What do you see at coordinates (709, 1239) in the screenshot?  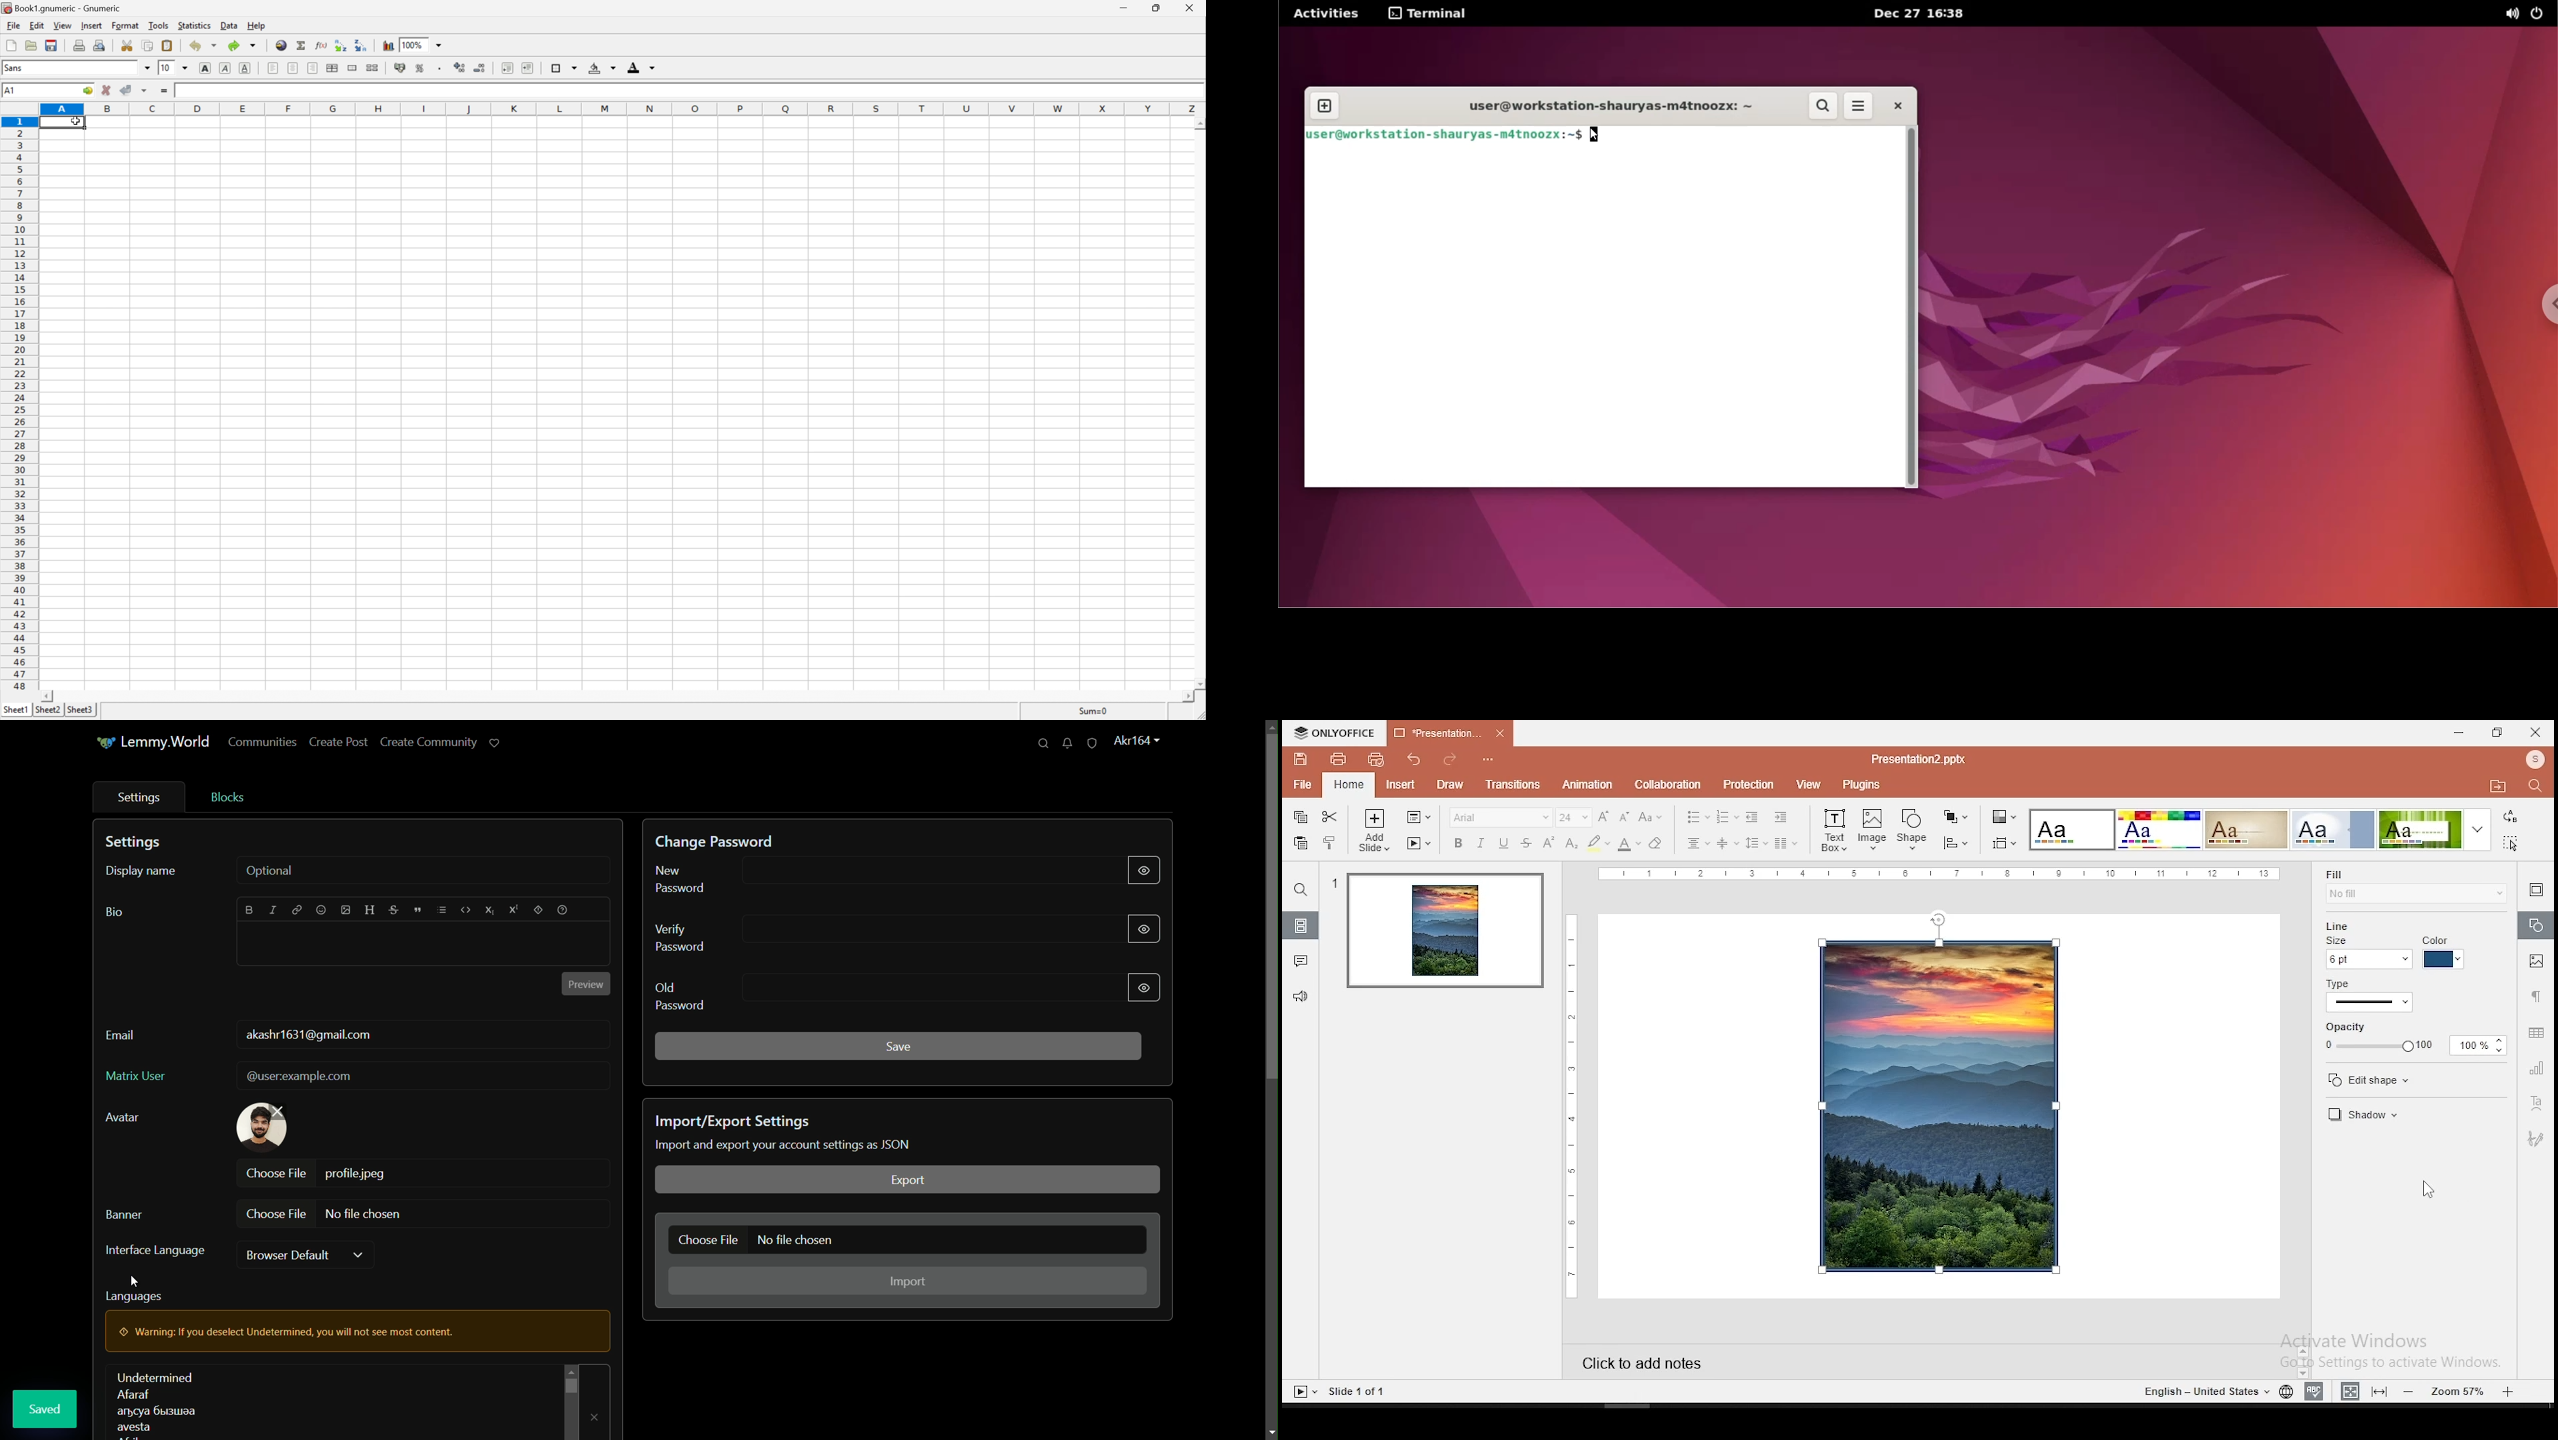 I see `choose file` at bounding box center [709, 1239].